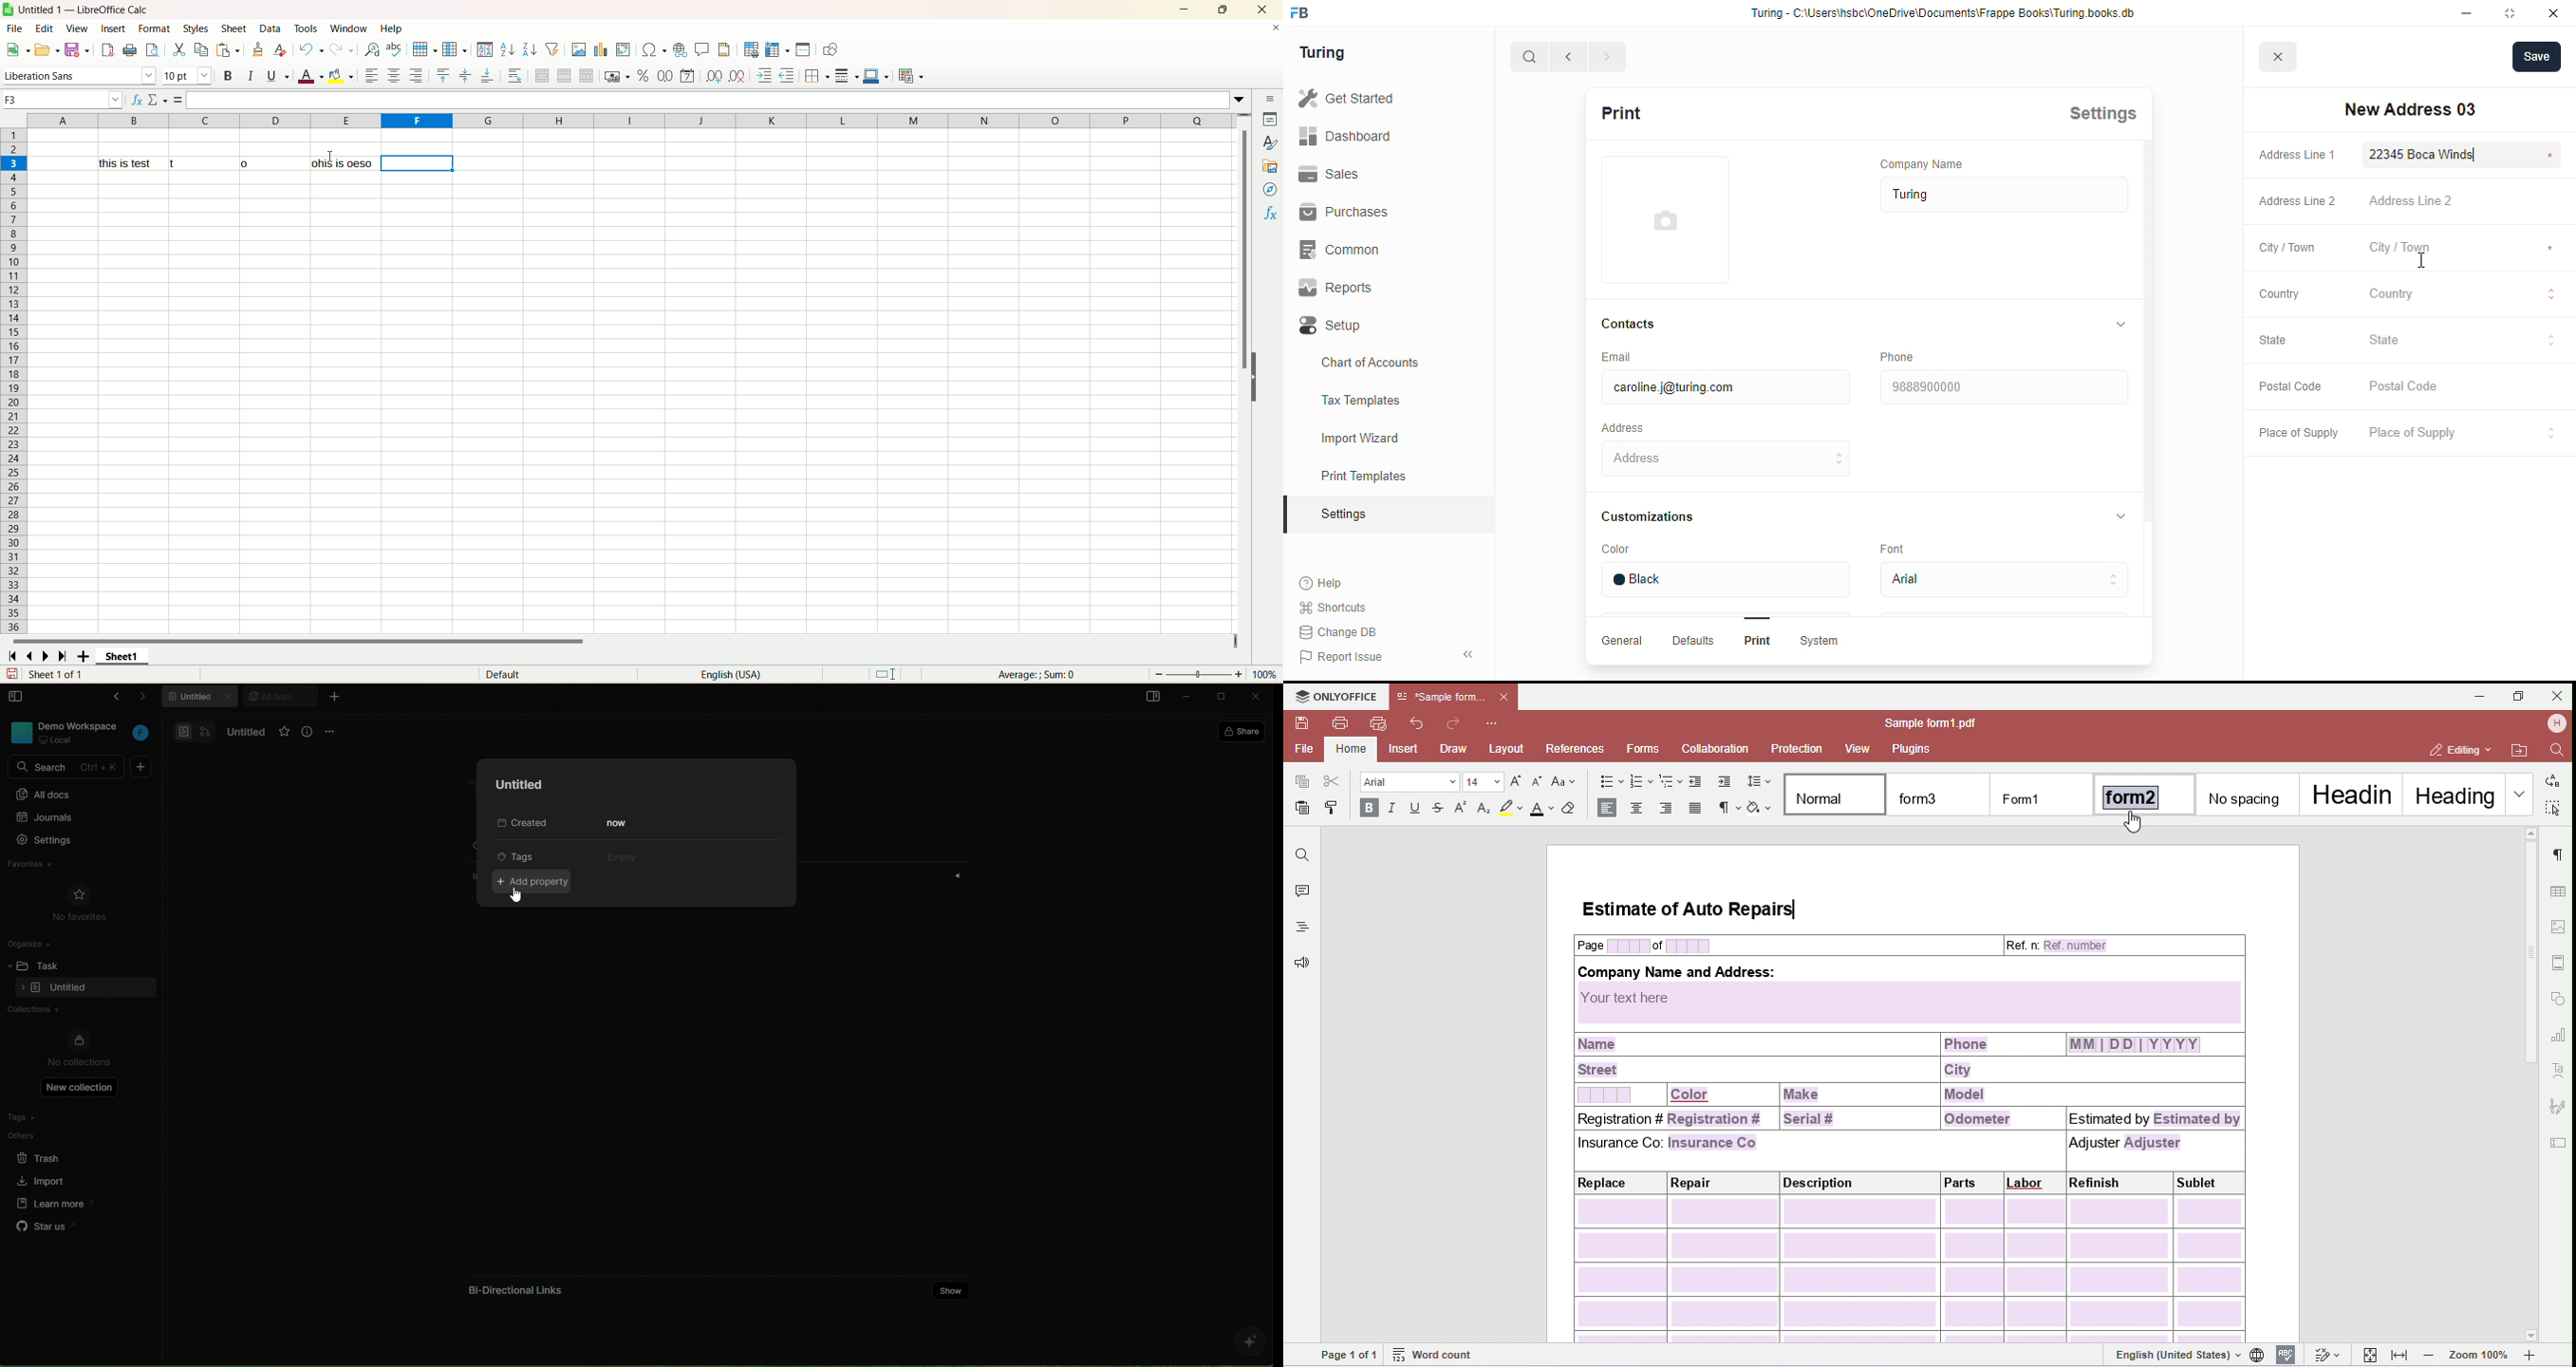  Describe the element at coordinates (2297, 155) in the screenshot. I see `address line 1` at that location.